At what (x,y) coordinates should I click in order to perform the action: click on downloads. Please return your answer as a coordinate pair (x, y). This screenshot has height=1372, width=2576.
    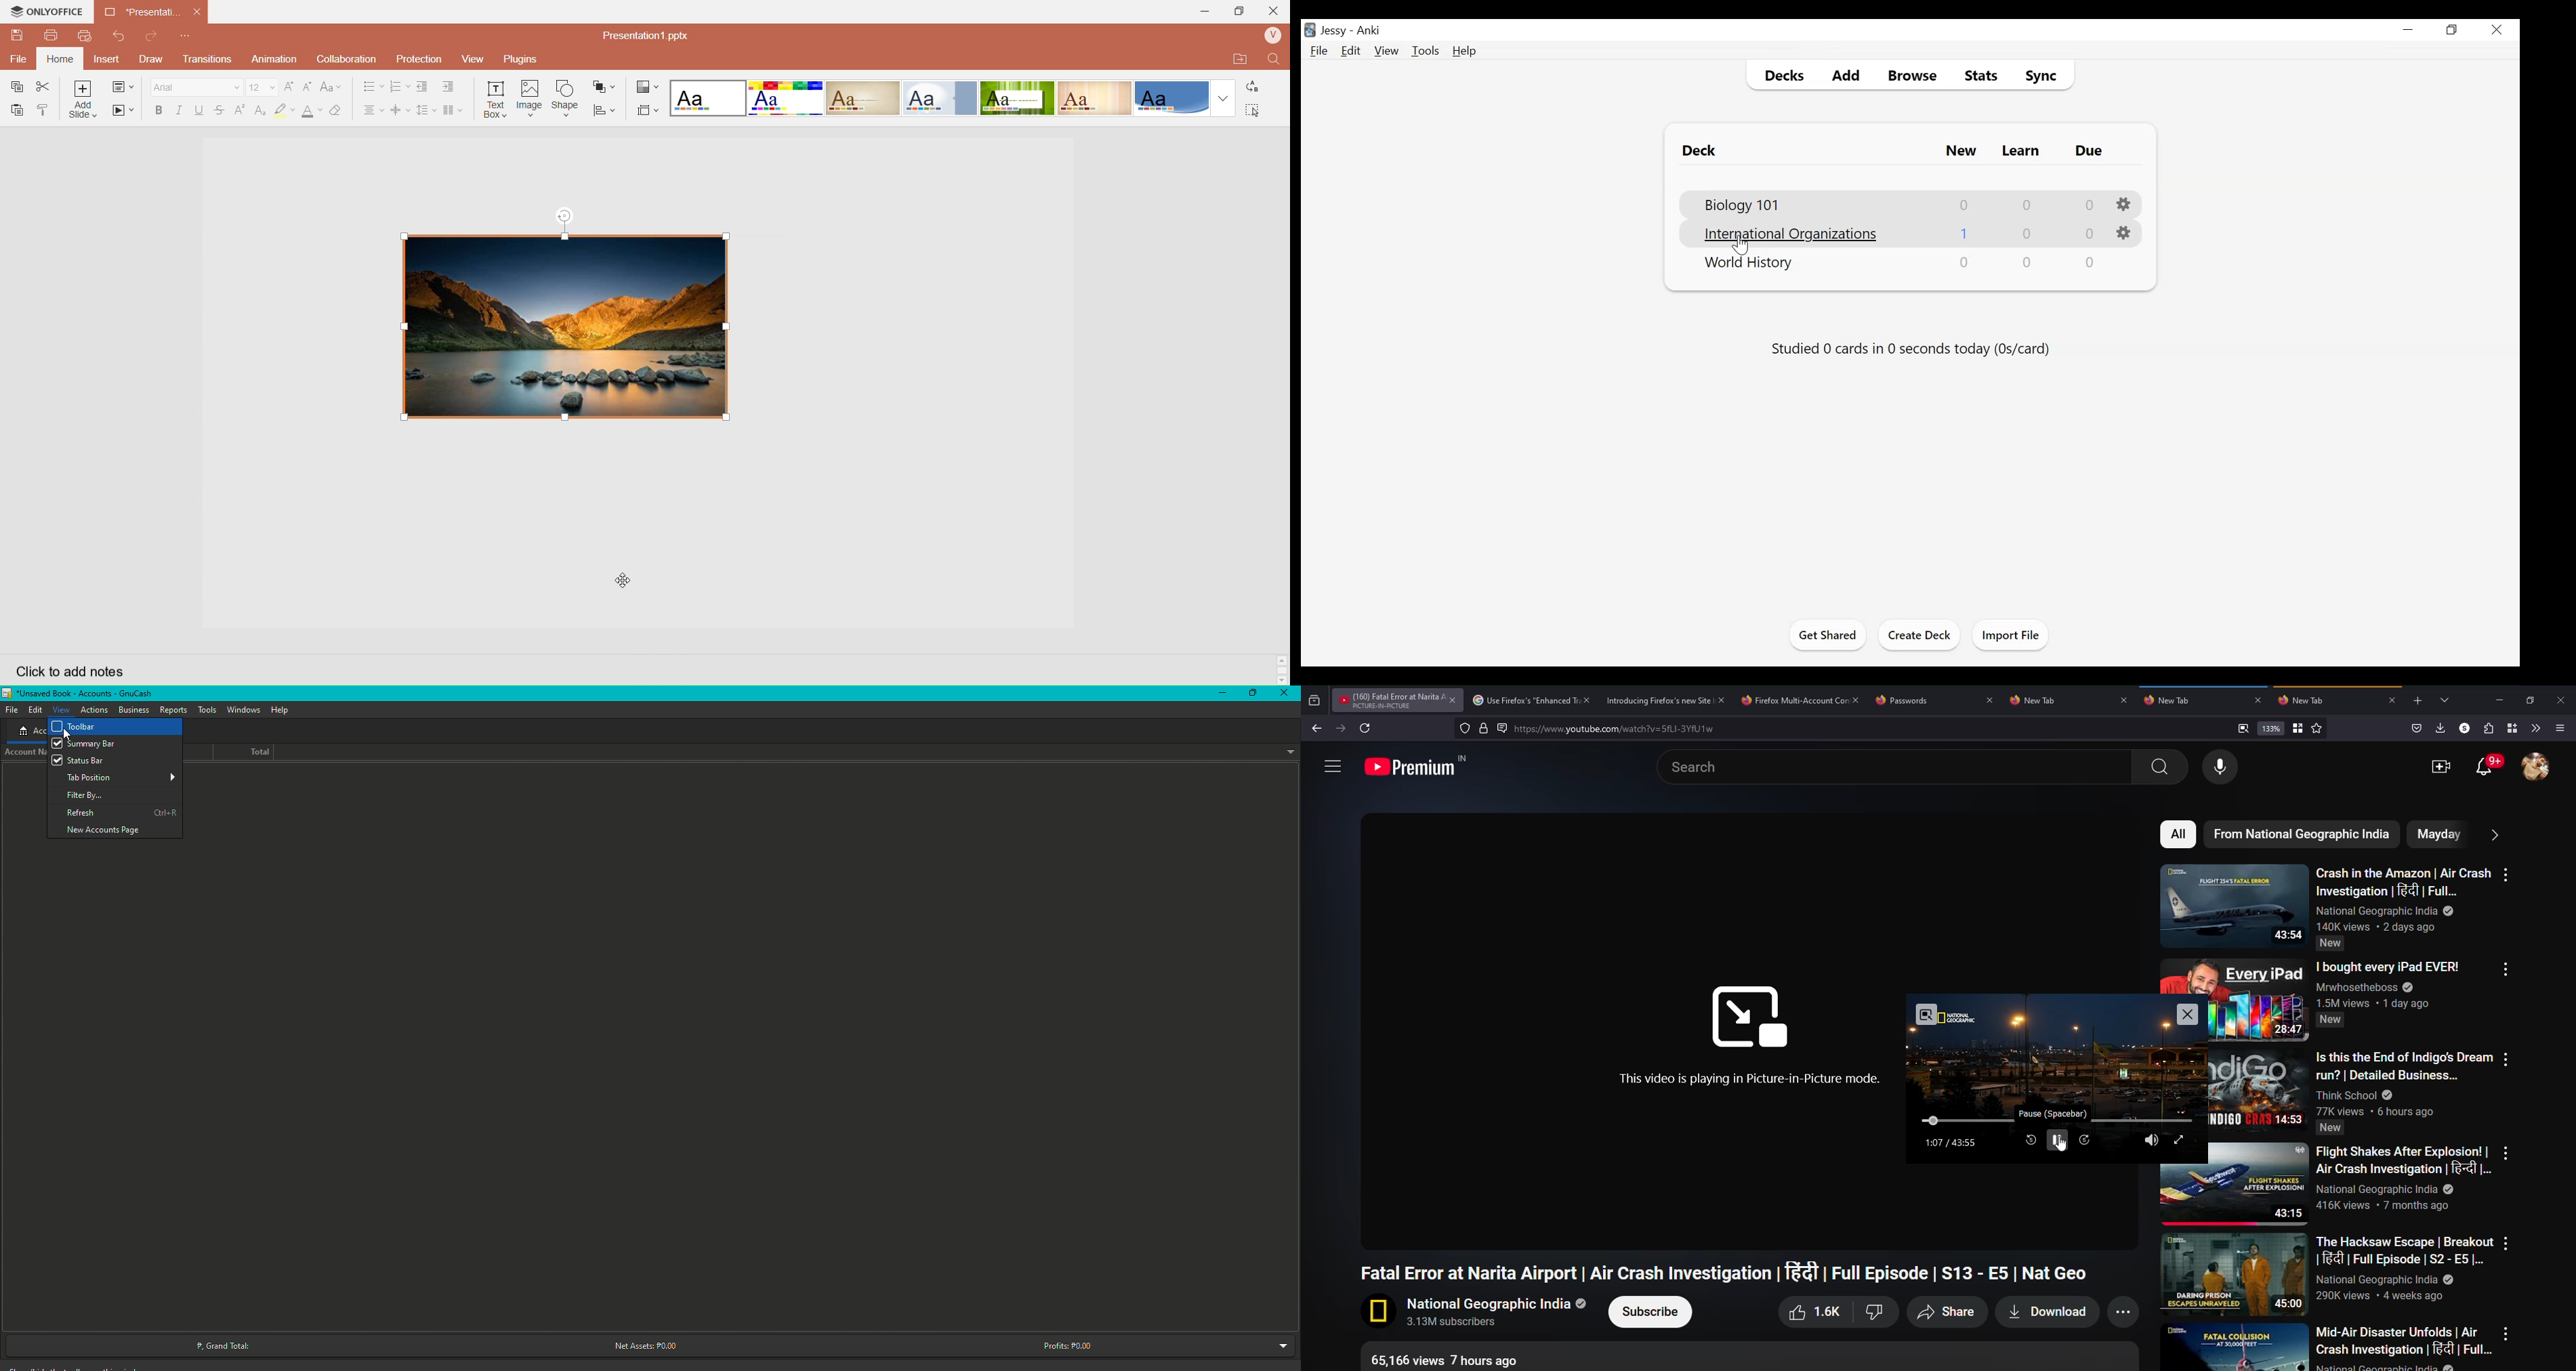
    Looking at the image, I should click on (2440, 727).